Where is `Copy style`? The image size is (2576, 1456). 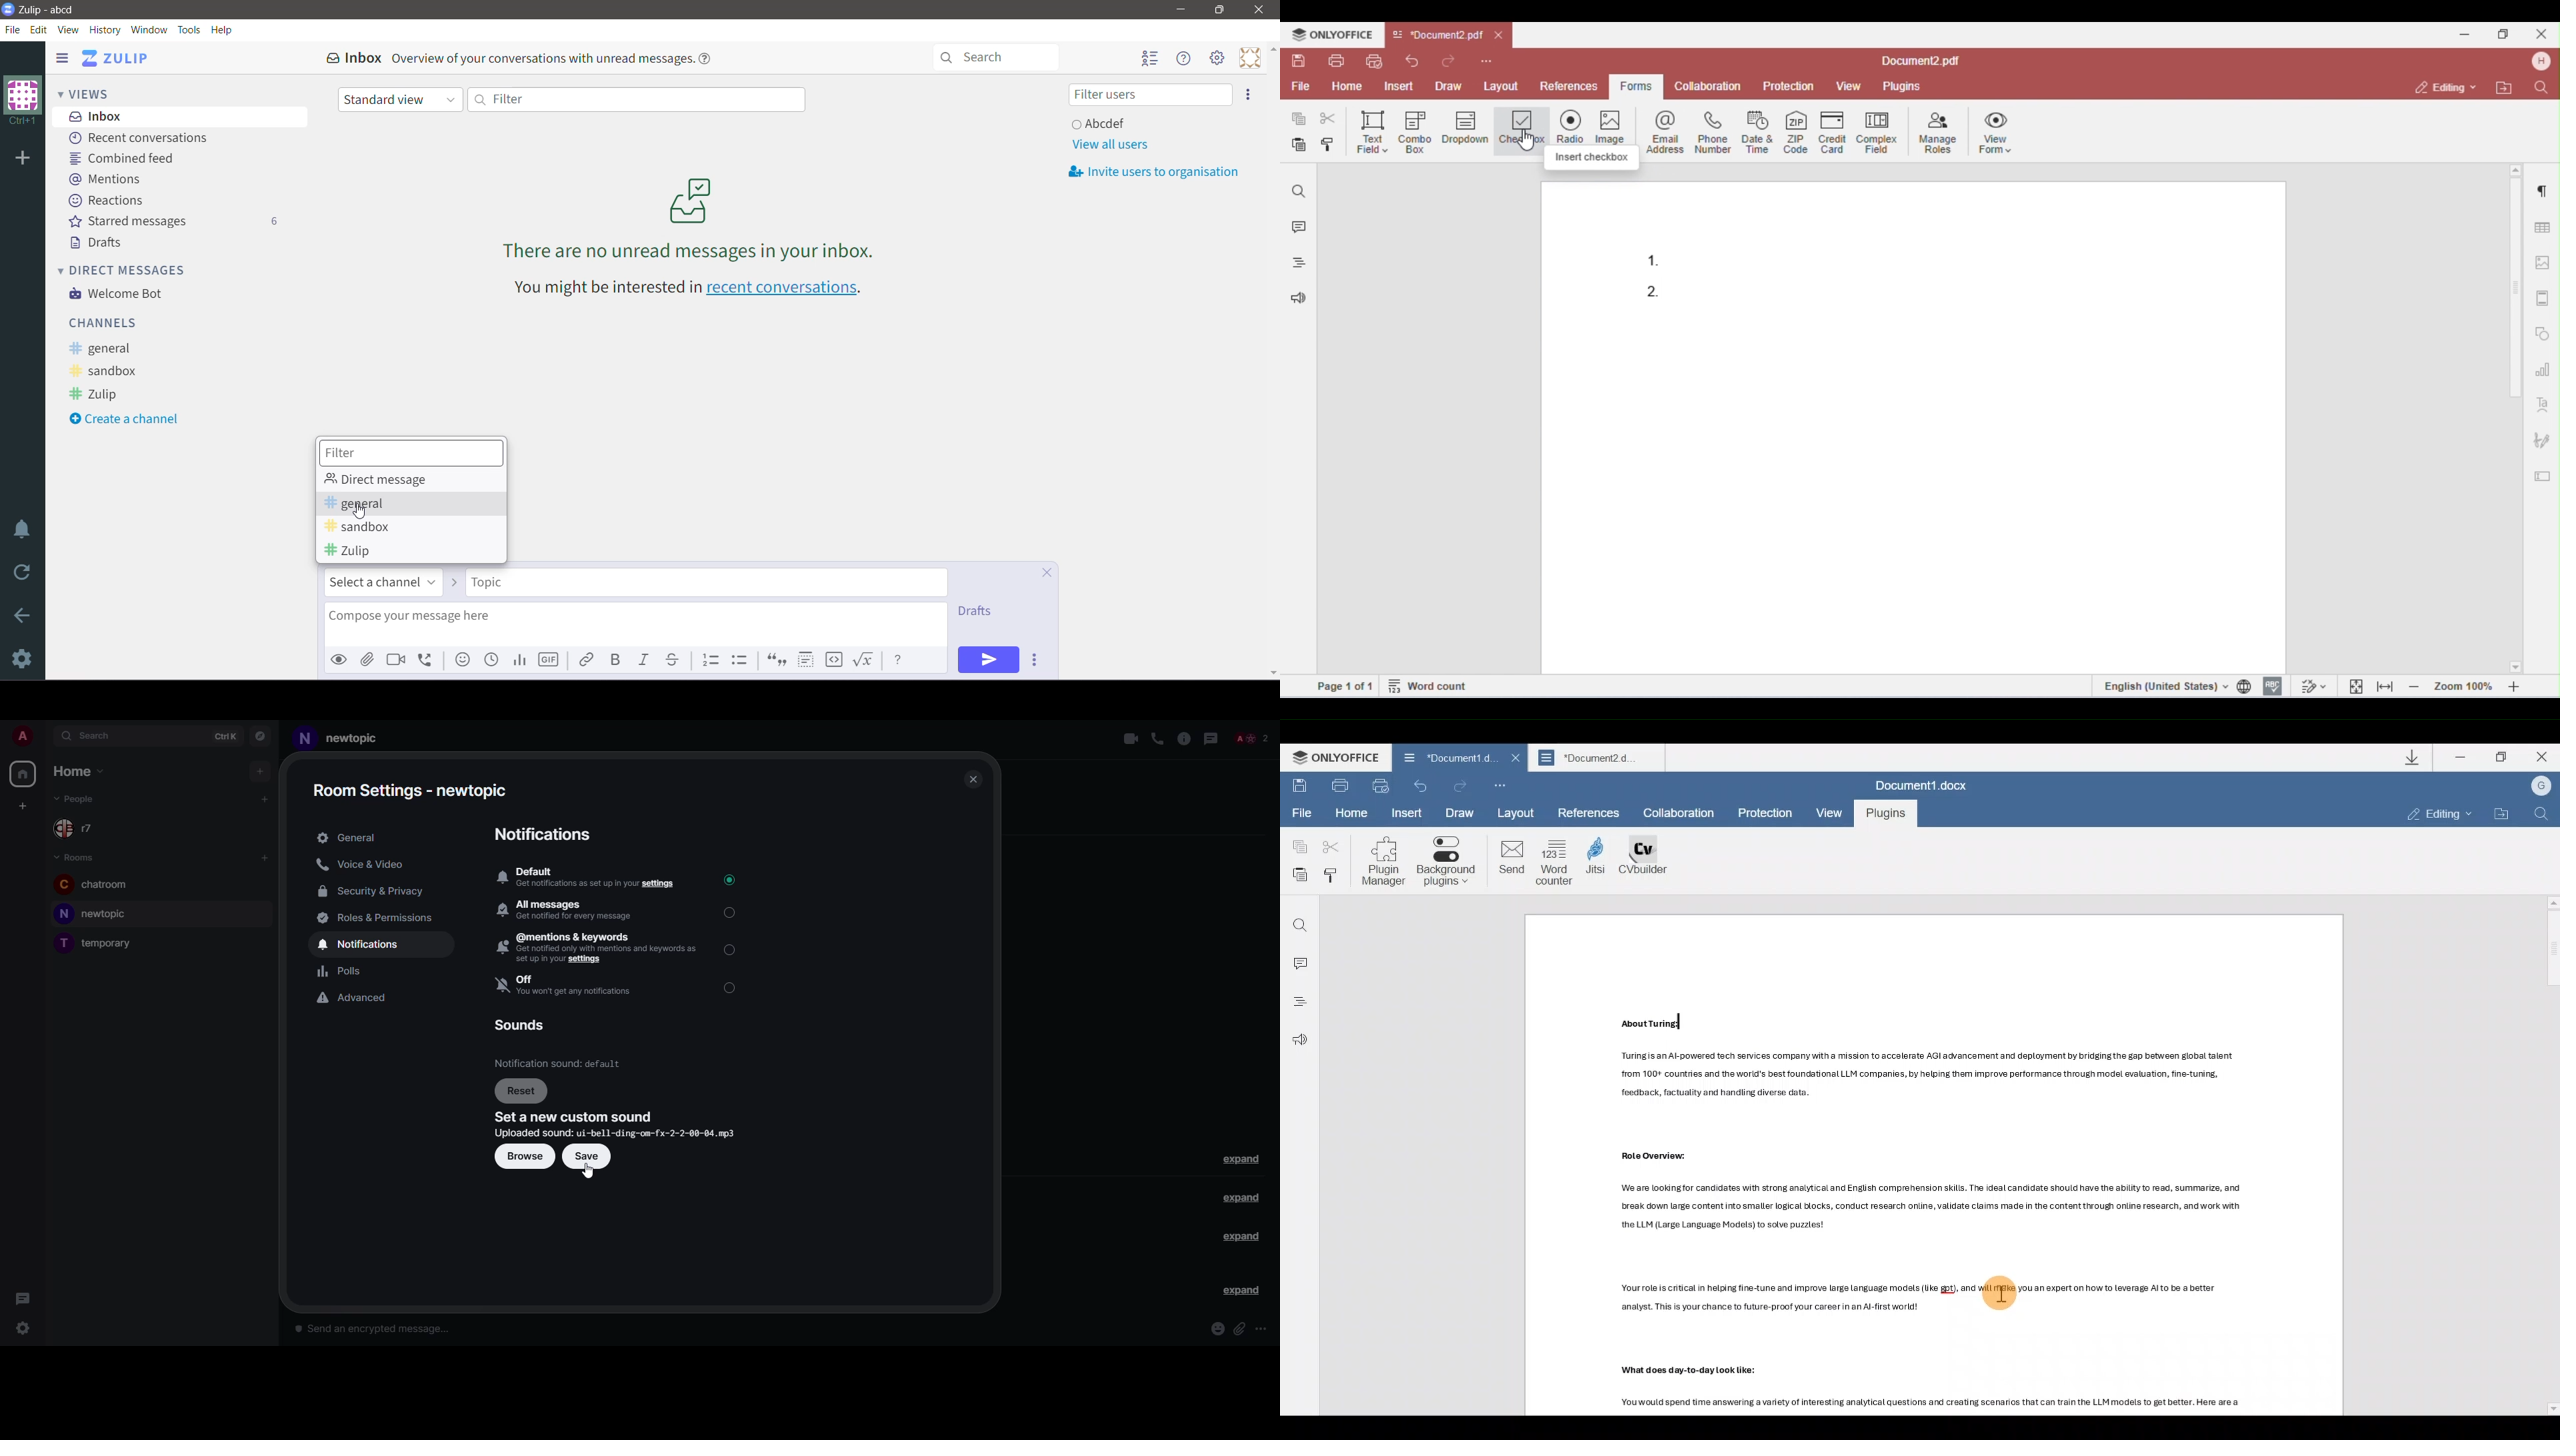
Copy style is located at coordinates (1334, 877).